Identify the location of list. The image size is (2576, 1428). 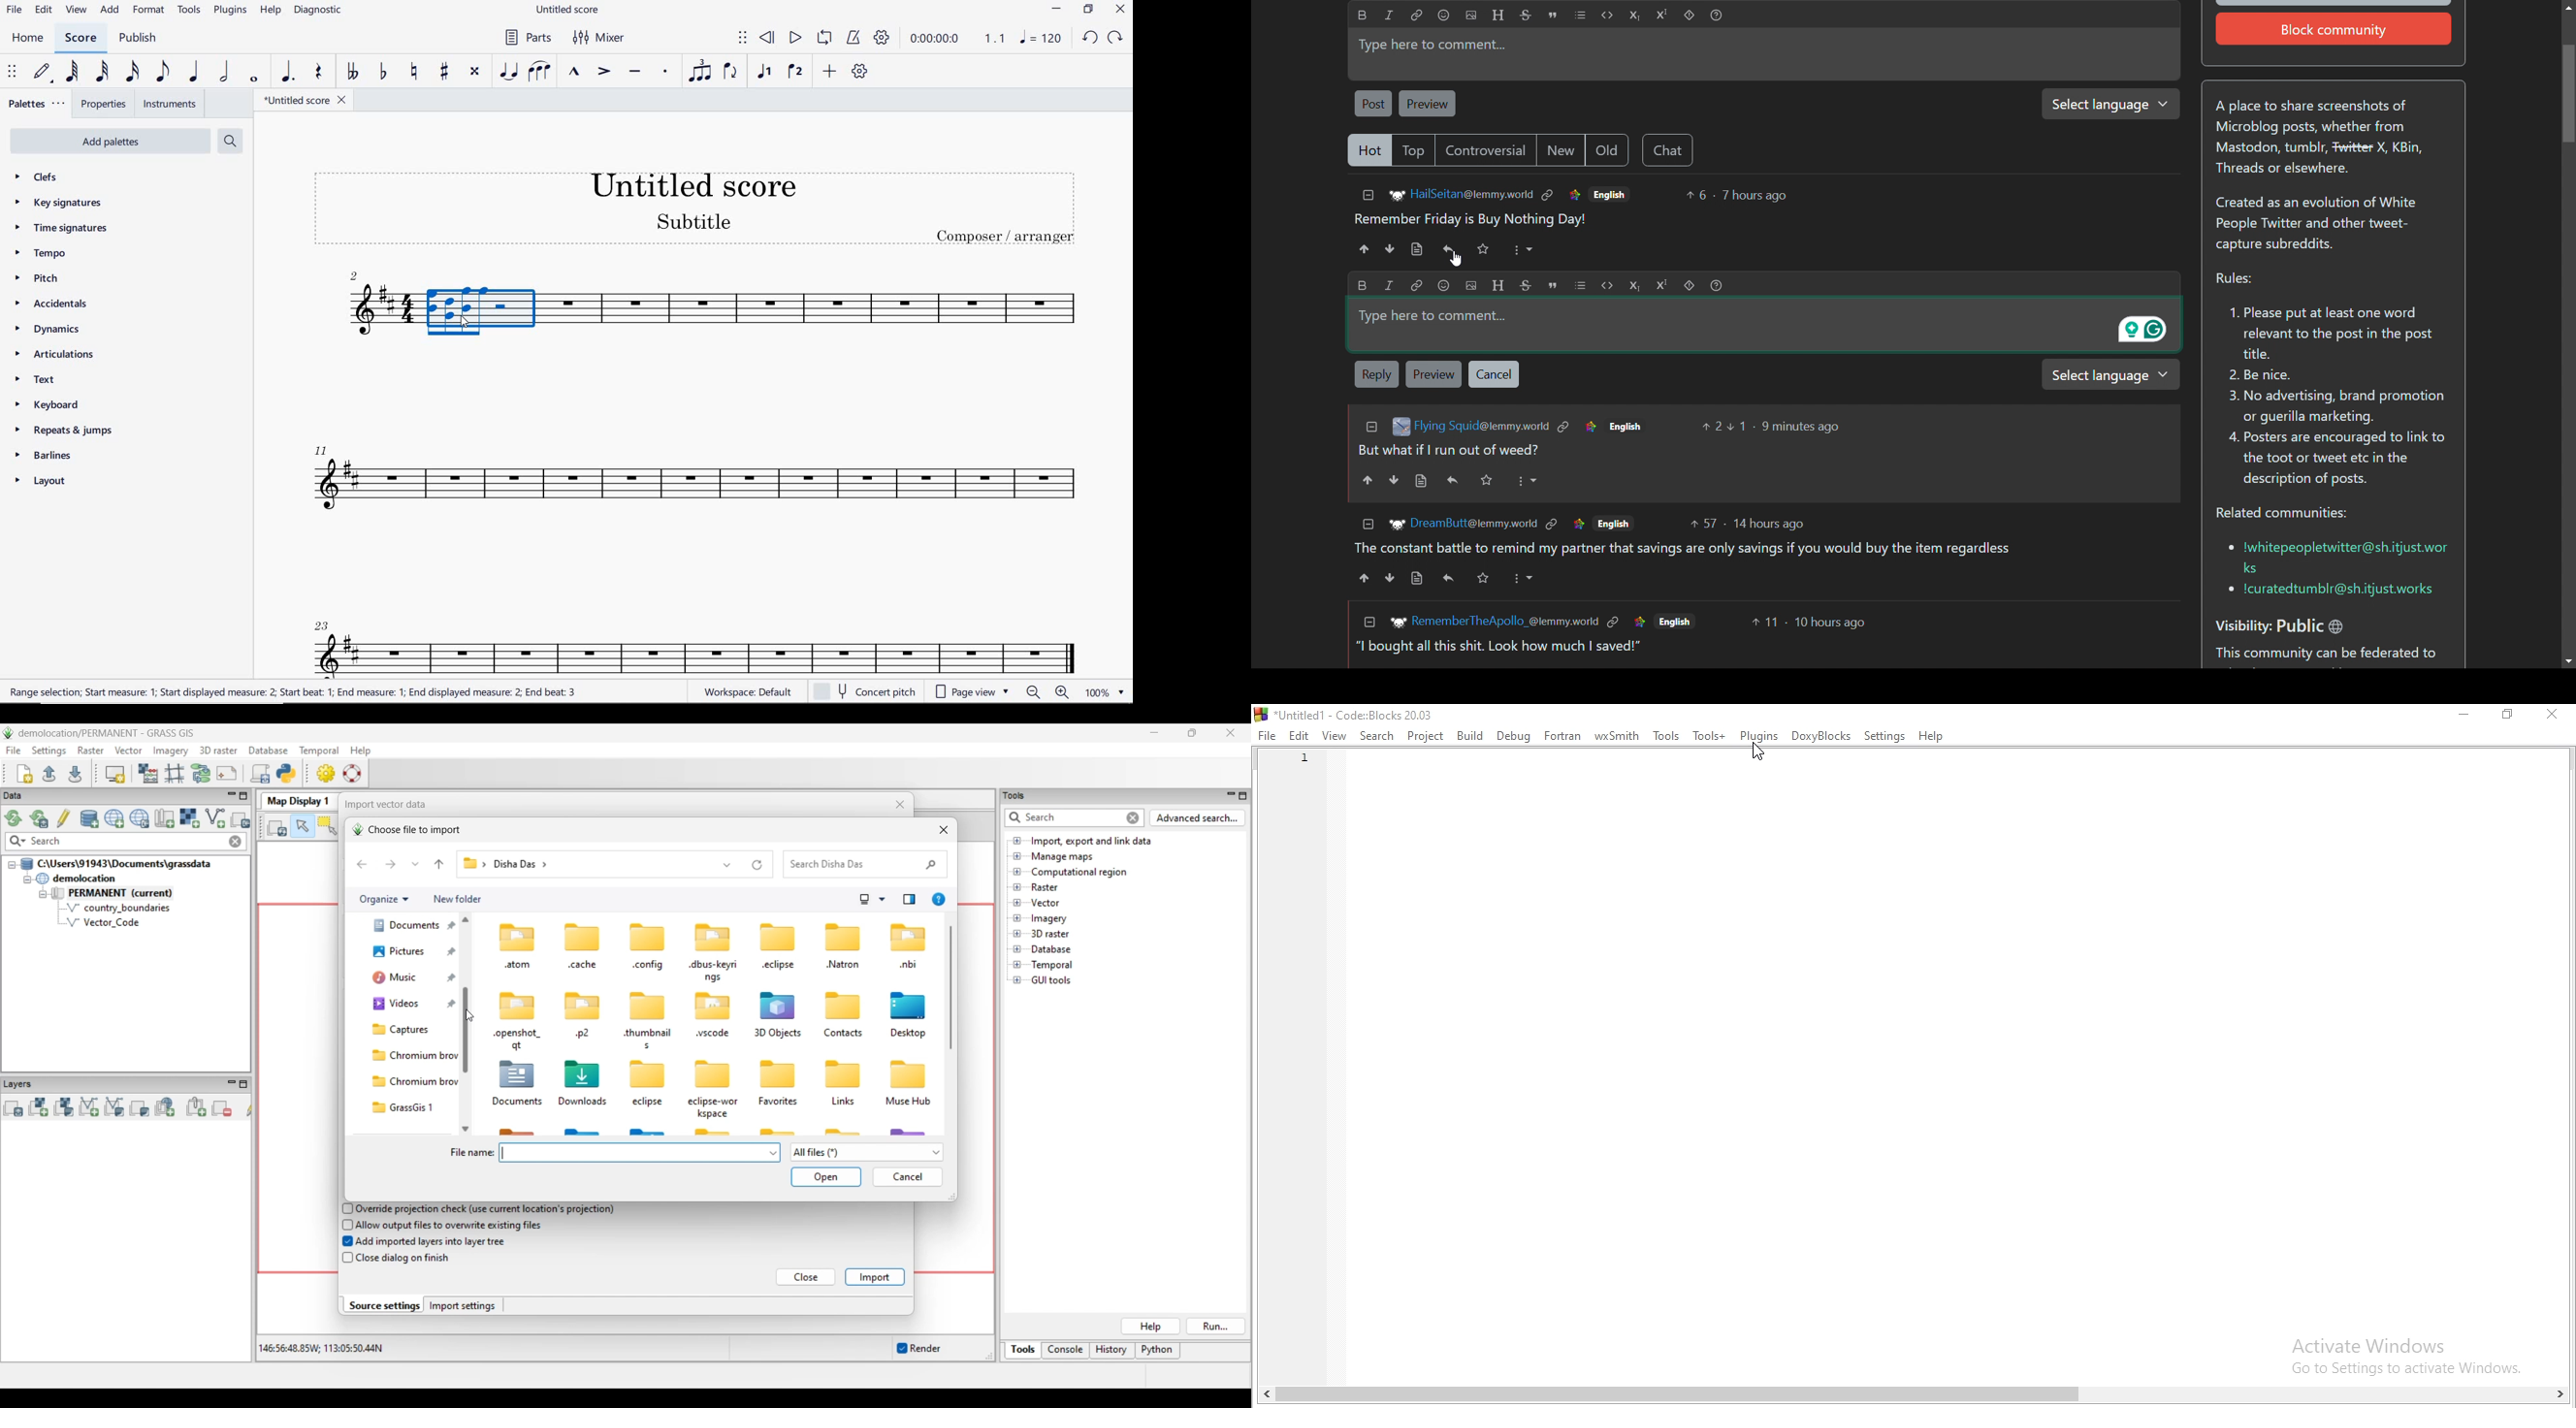
(1580, 15).